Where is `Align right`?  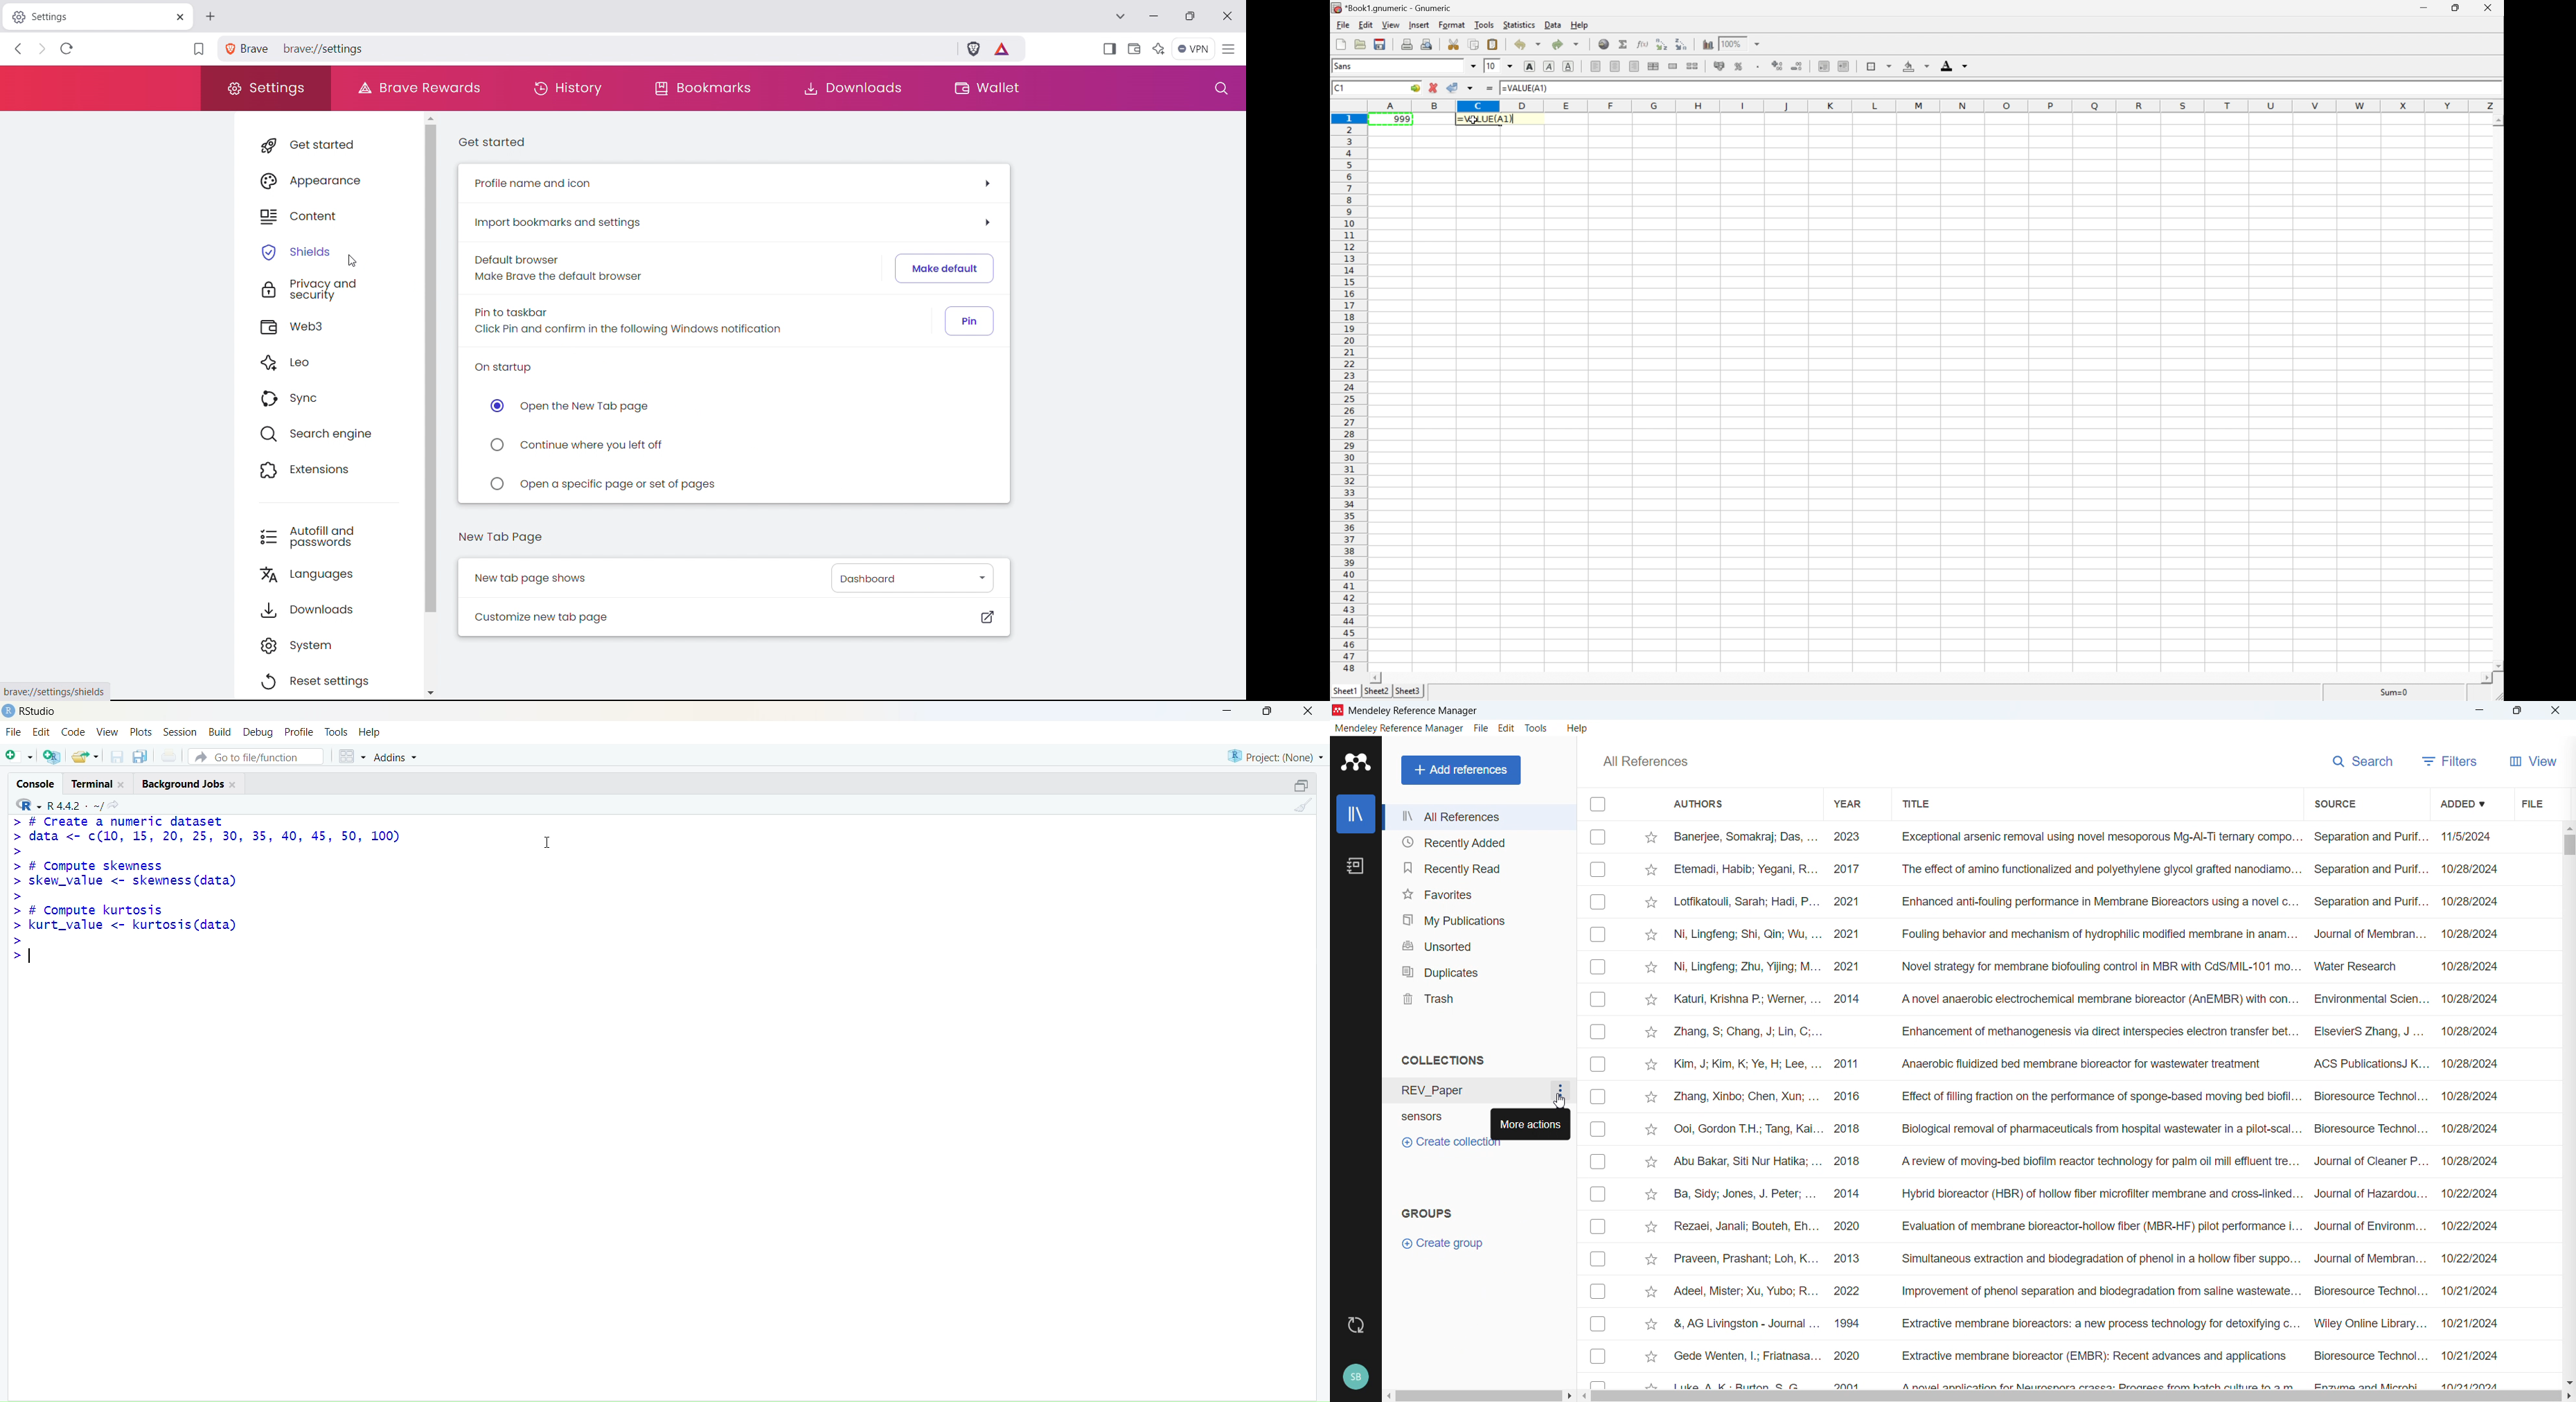
Align right is located at coordinates (1635, 66).